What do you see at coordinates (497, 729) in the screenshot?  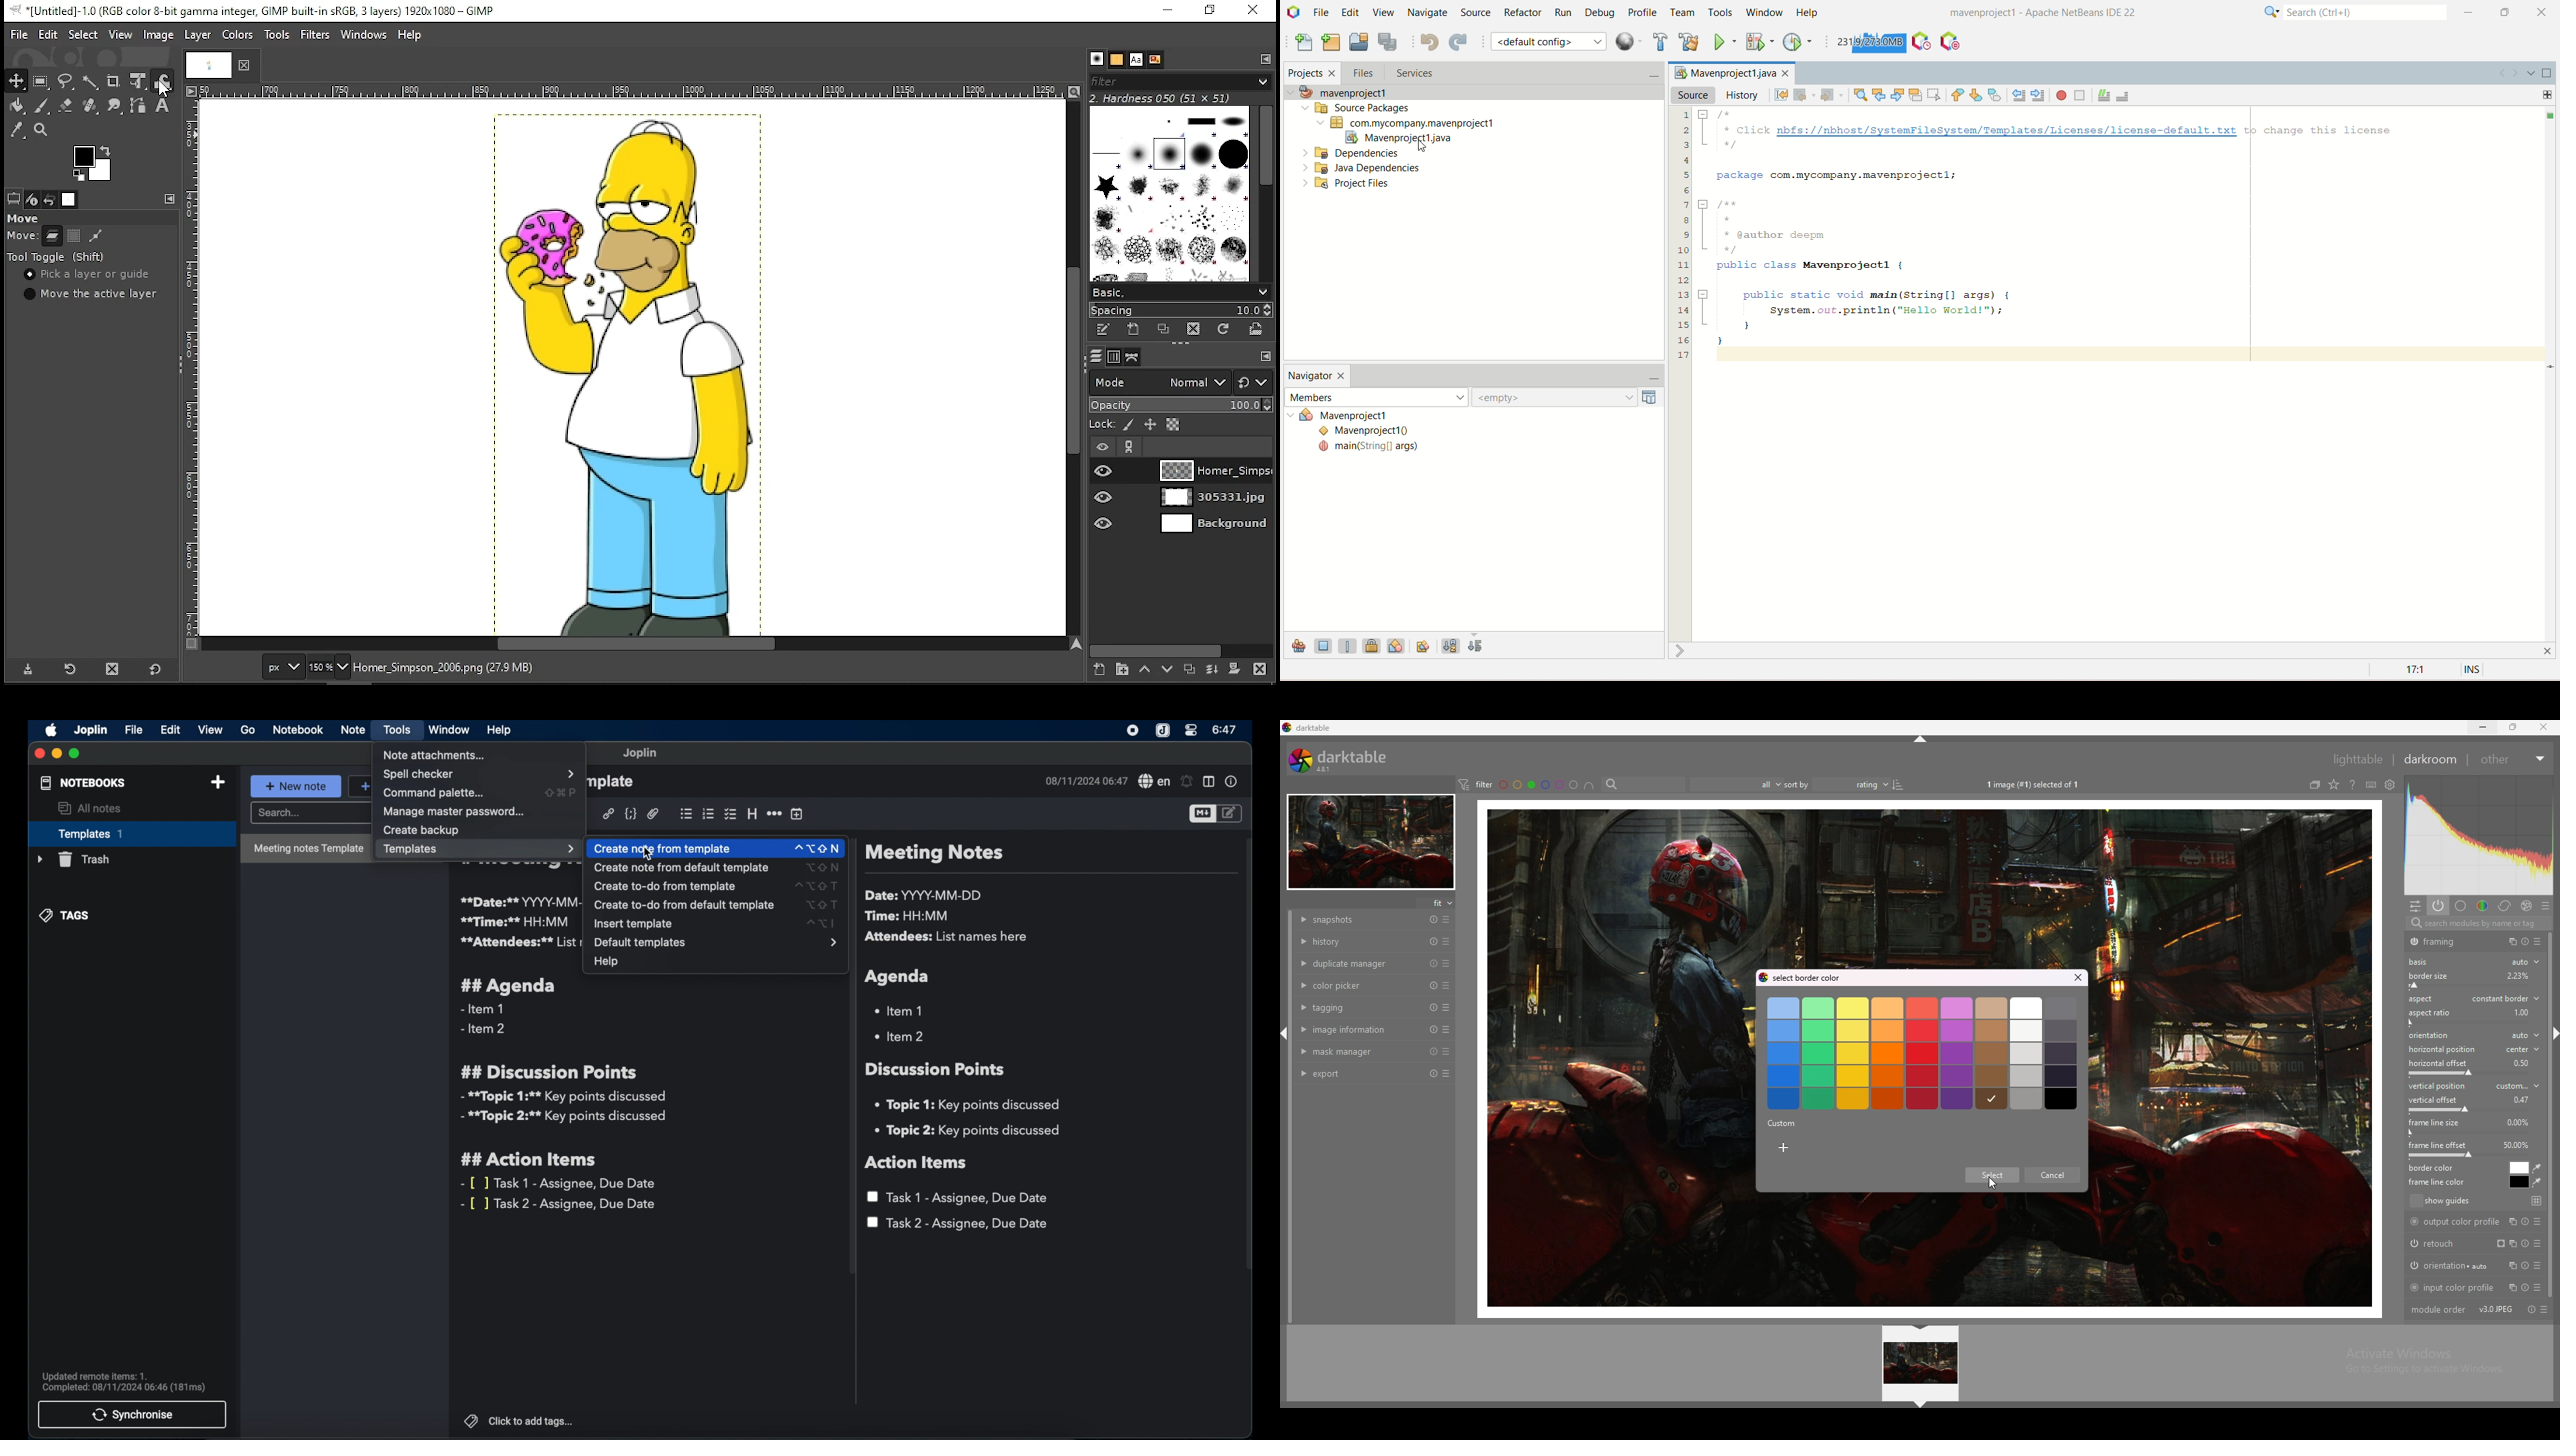 I see `help` at bounding box center [497, 729].